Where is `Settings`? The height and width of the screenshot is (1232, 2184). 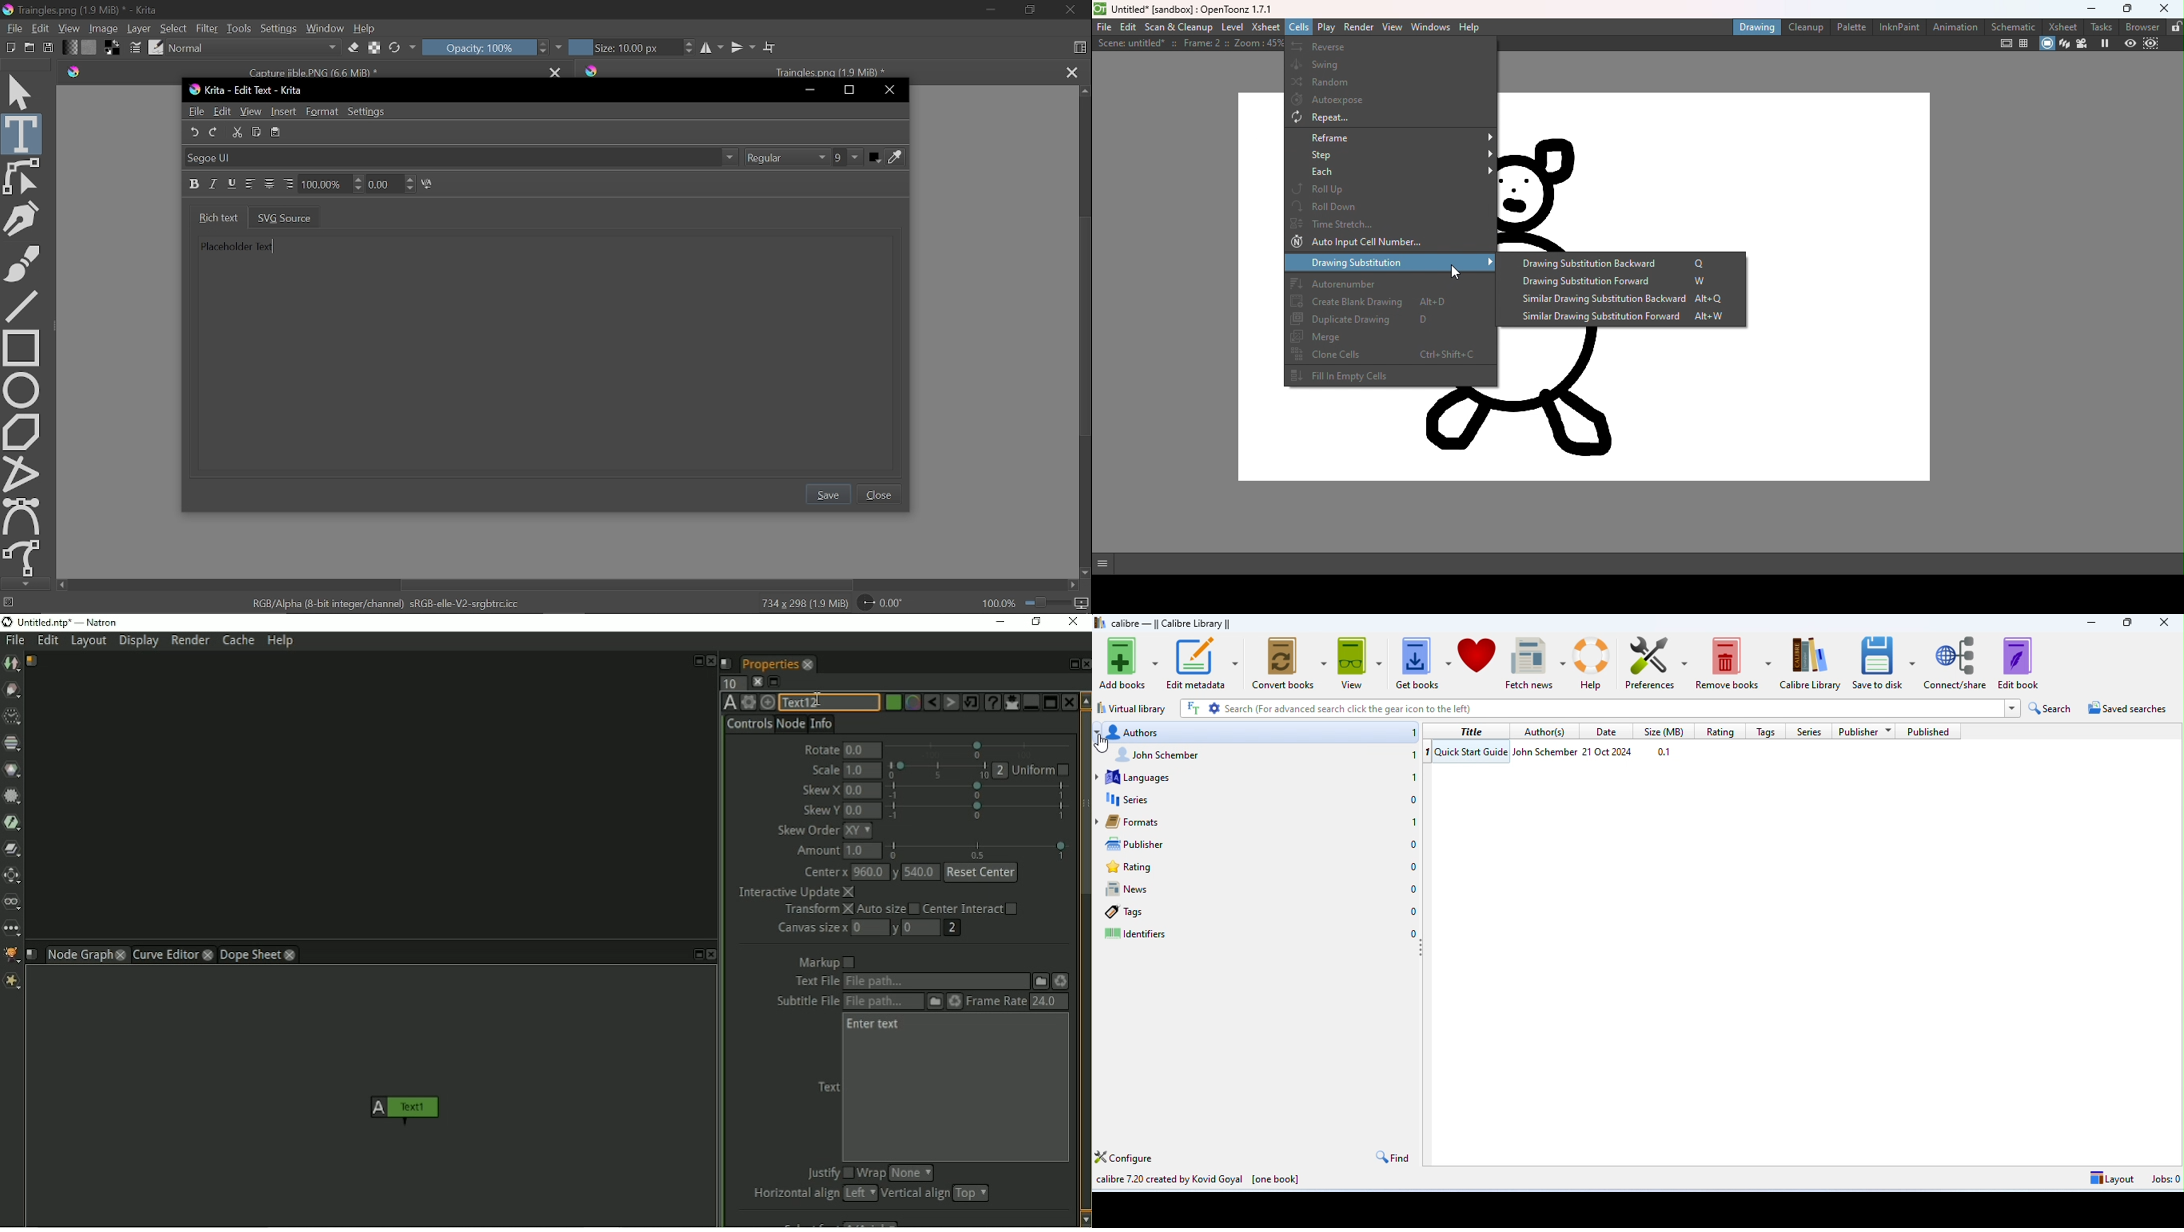 Settings is located at coordinates (278, 28).